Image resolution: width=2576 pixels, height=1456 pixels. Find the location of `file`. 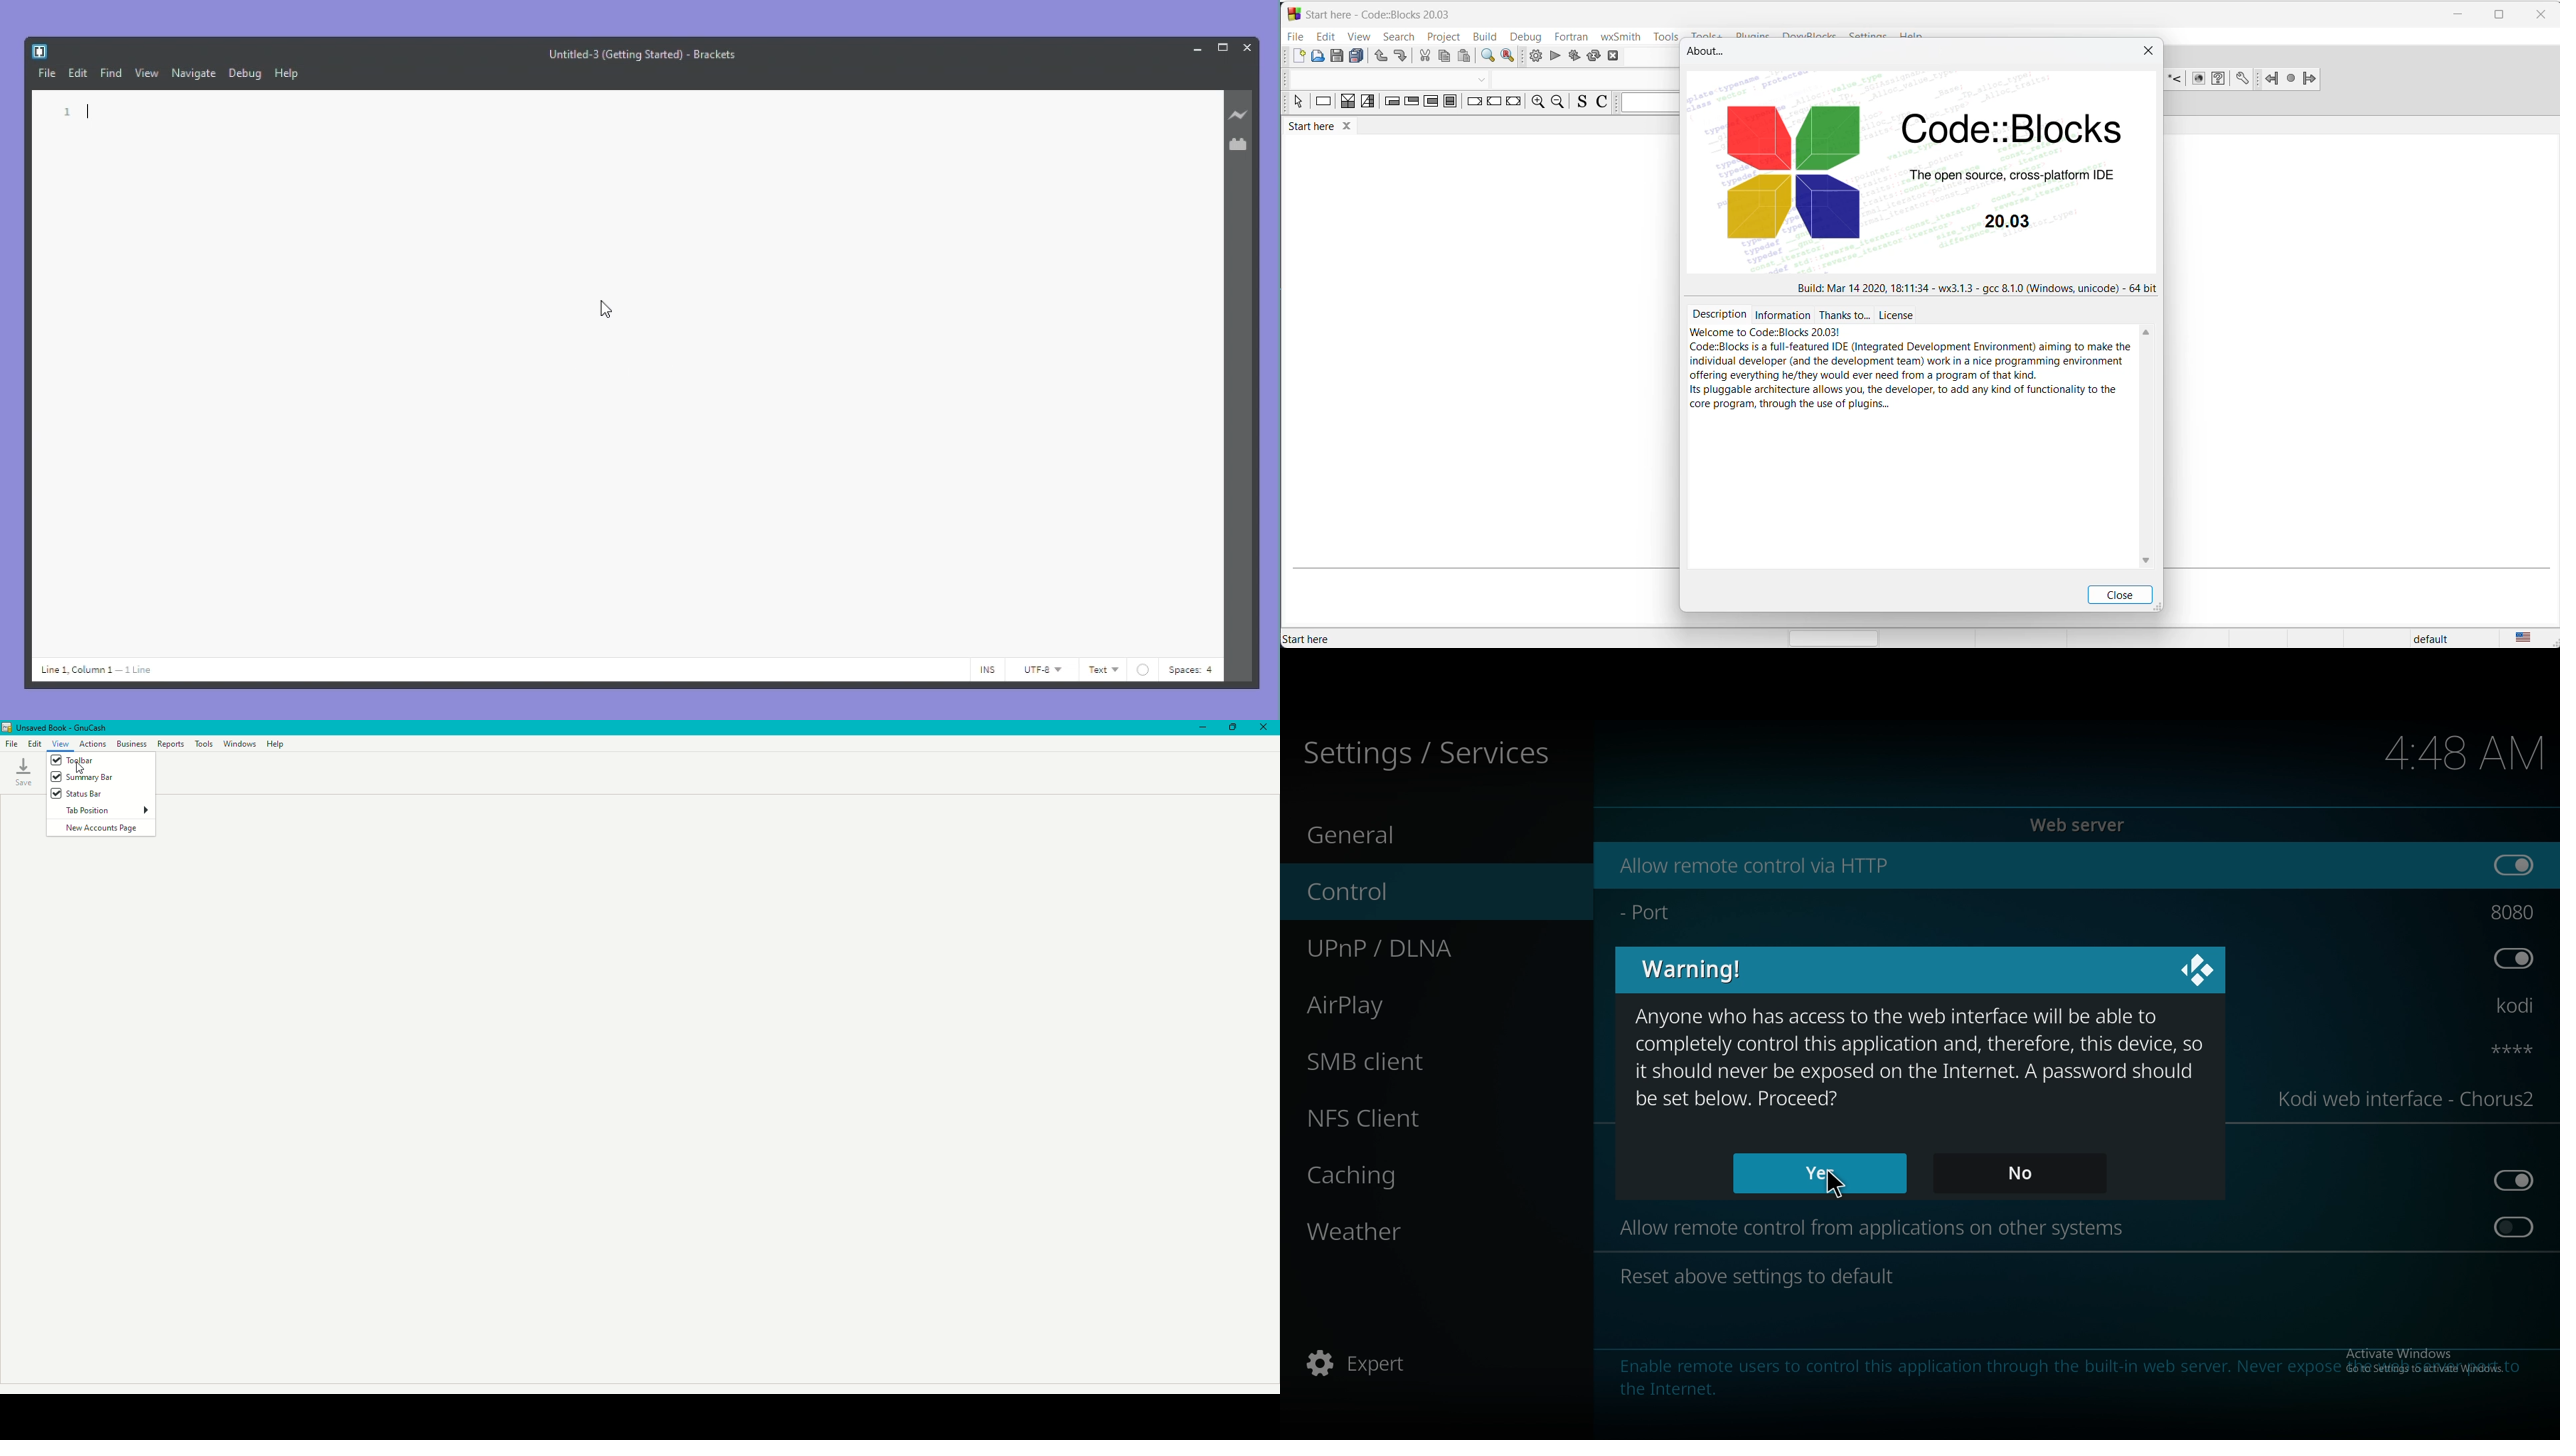

file is located at coordinates (1295, 36).